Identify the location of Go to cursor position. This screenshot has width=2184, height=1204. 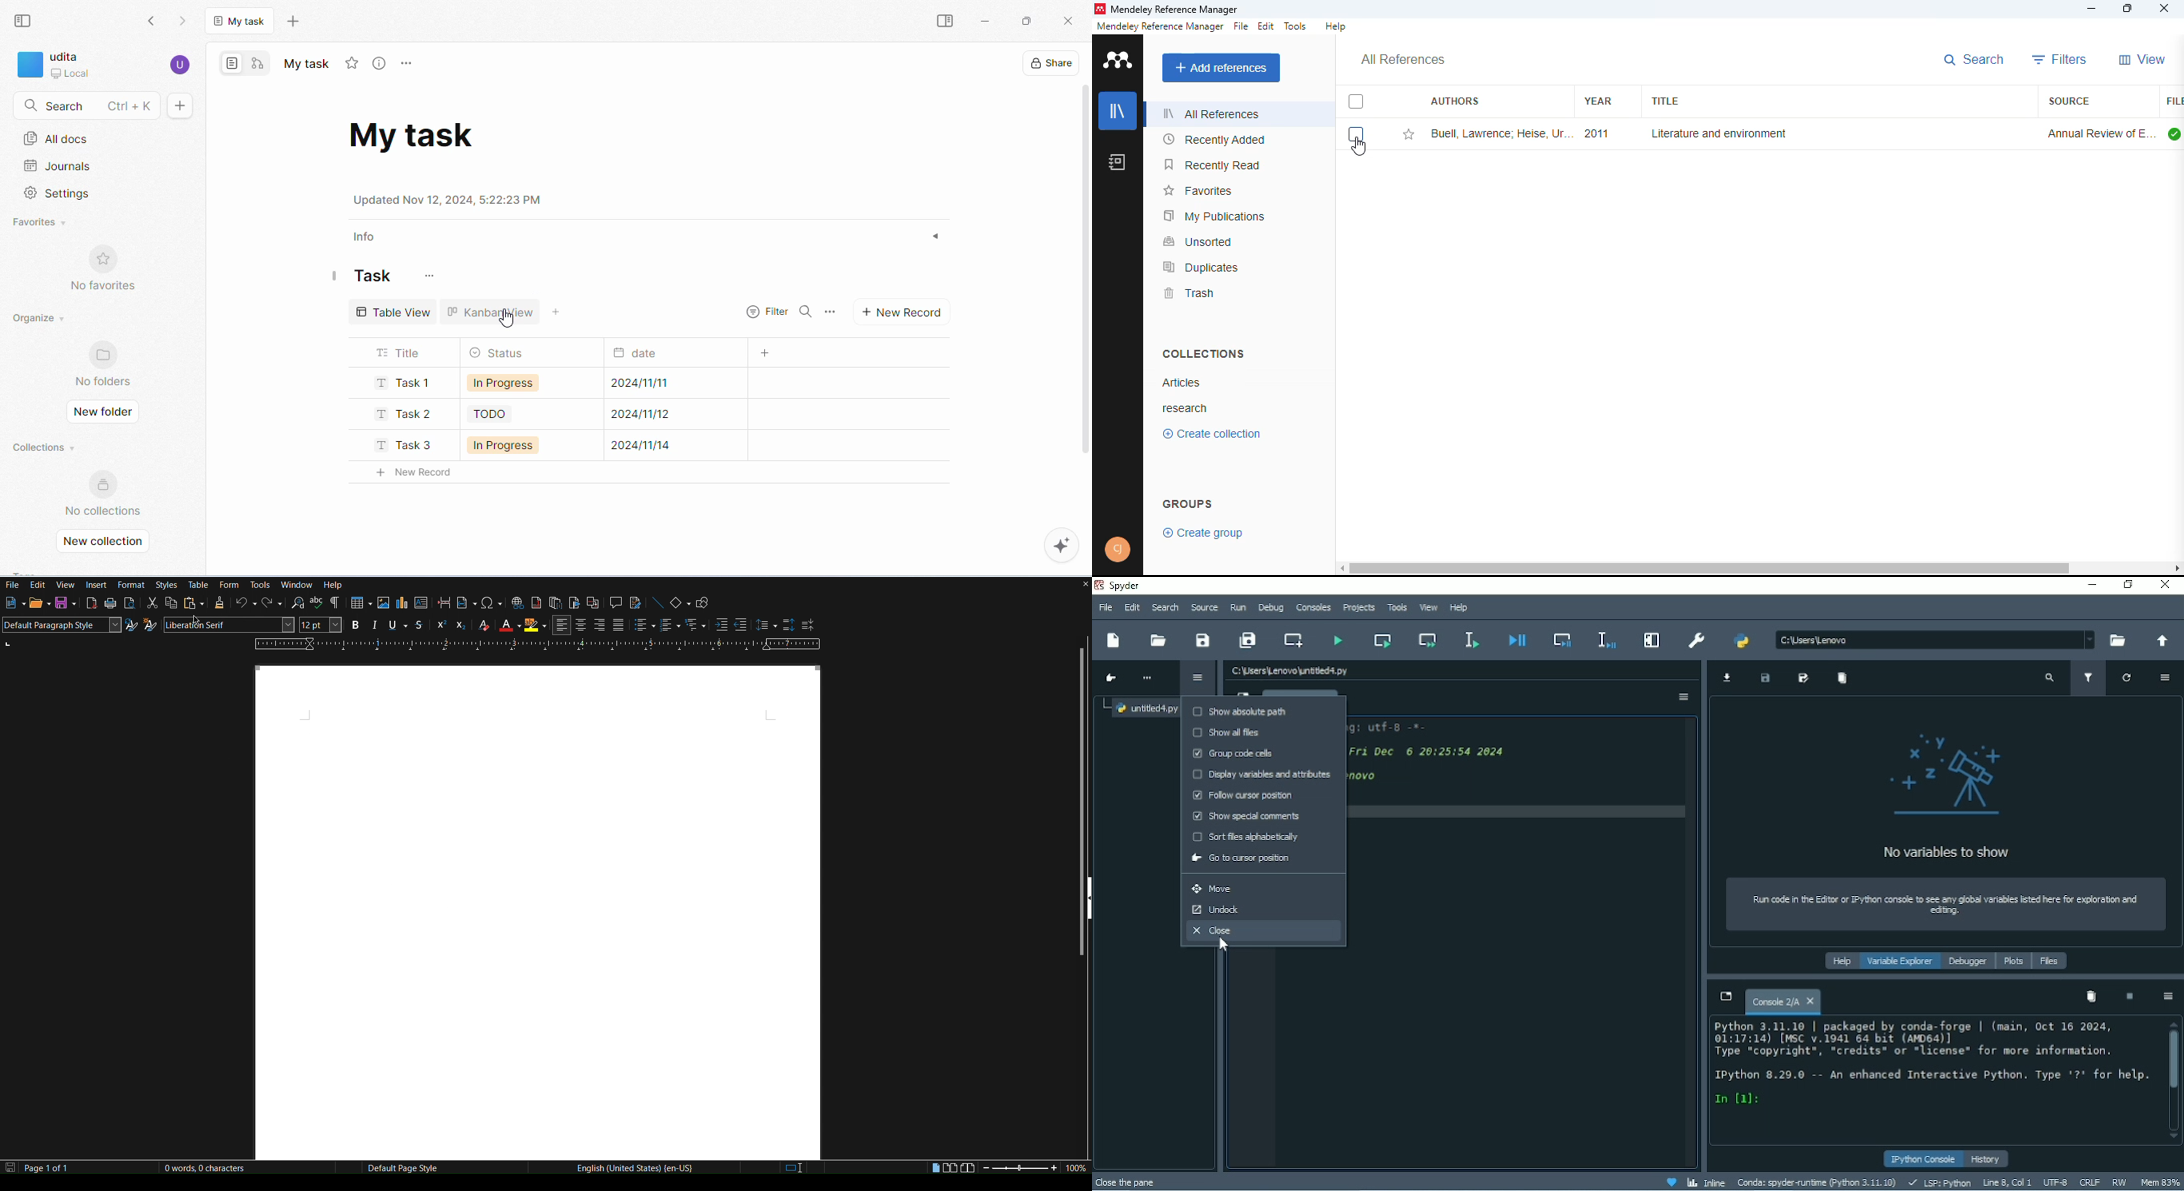
(1112, 678).